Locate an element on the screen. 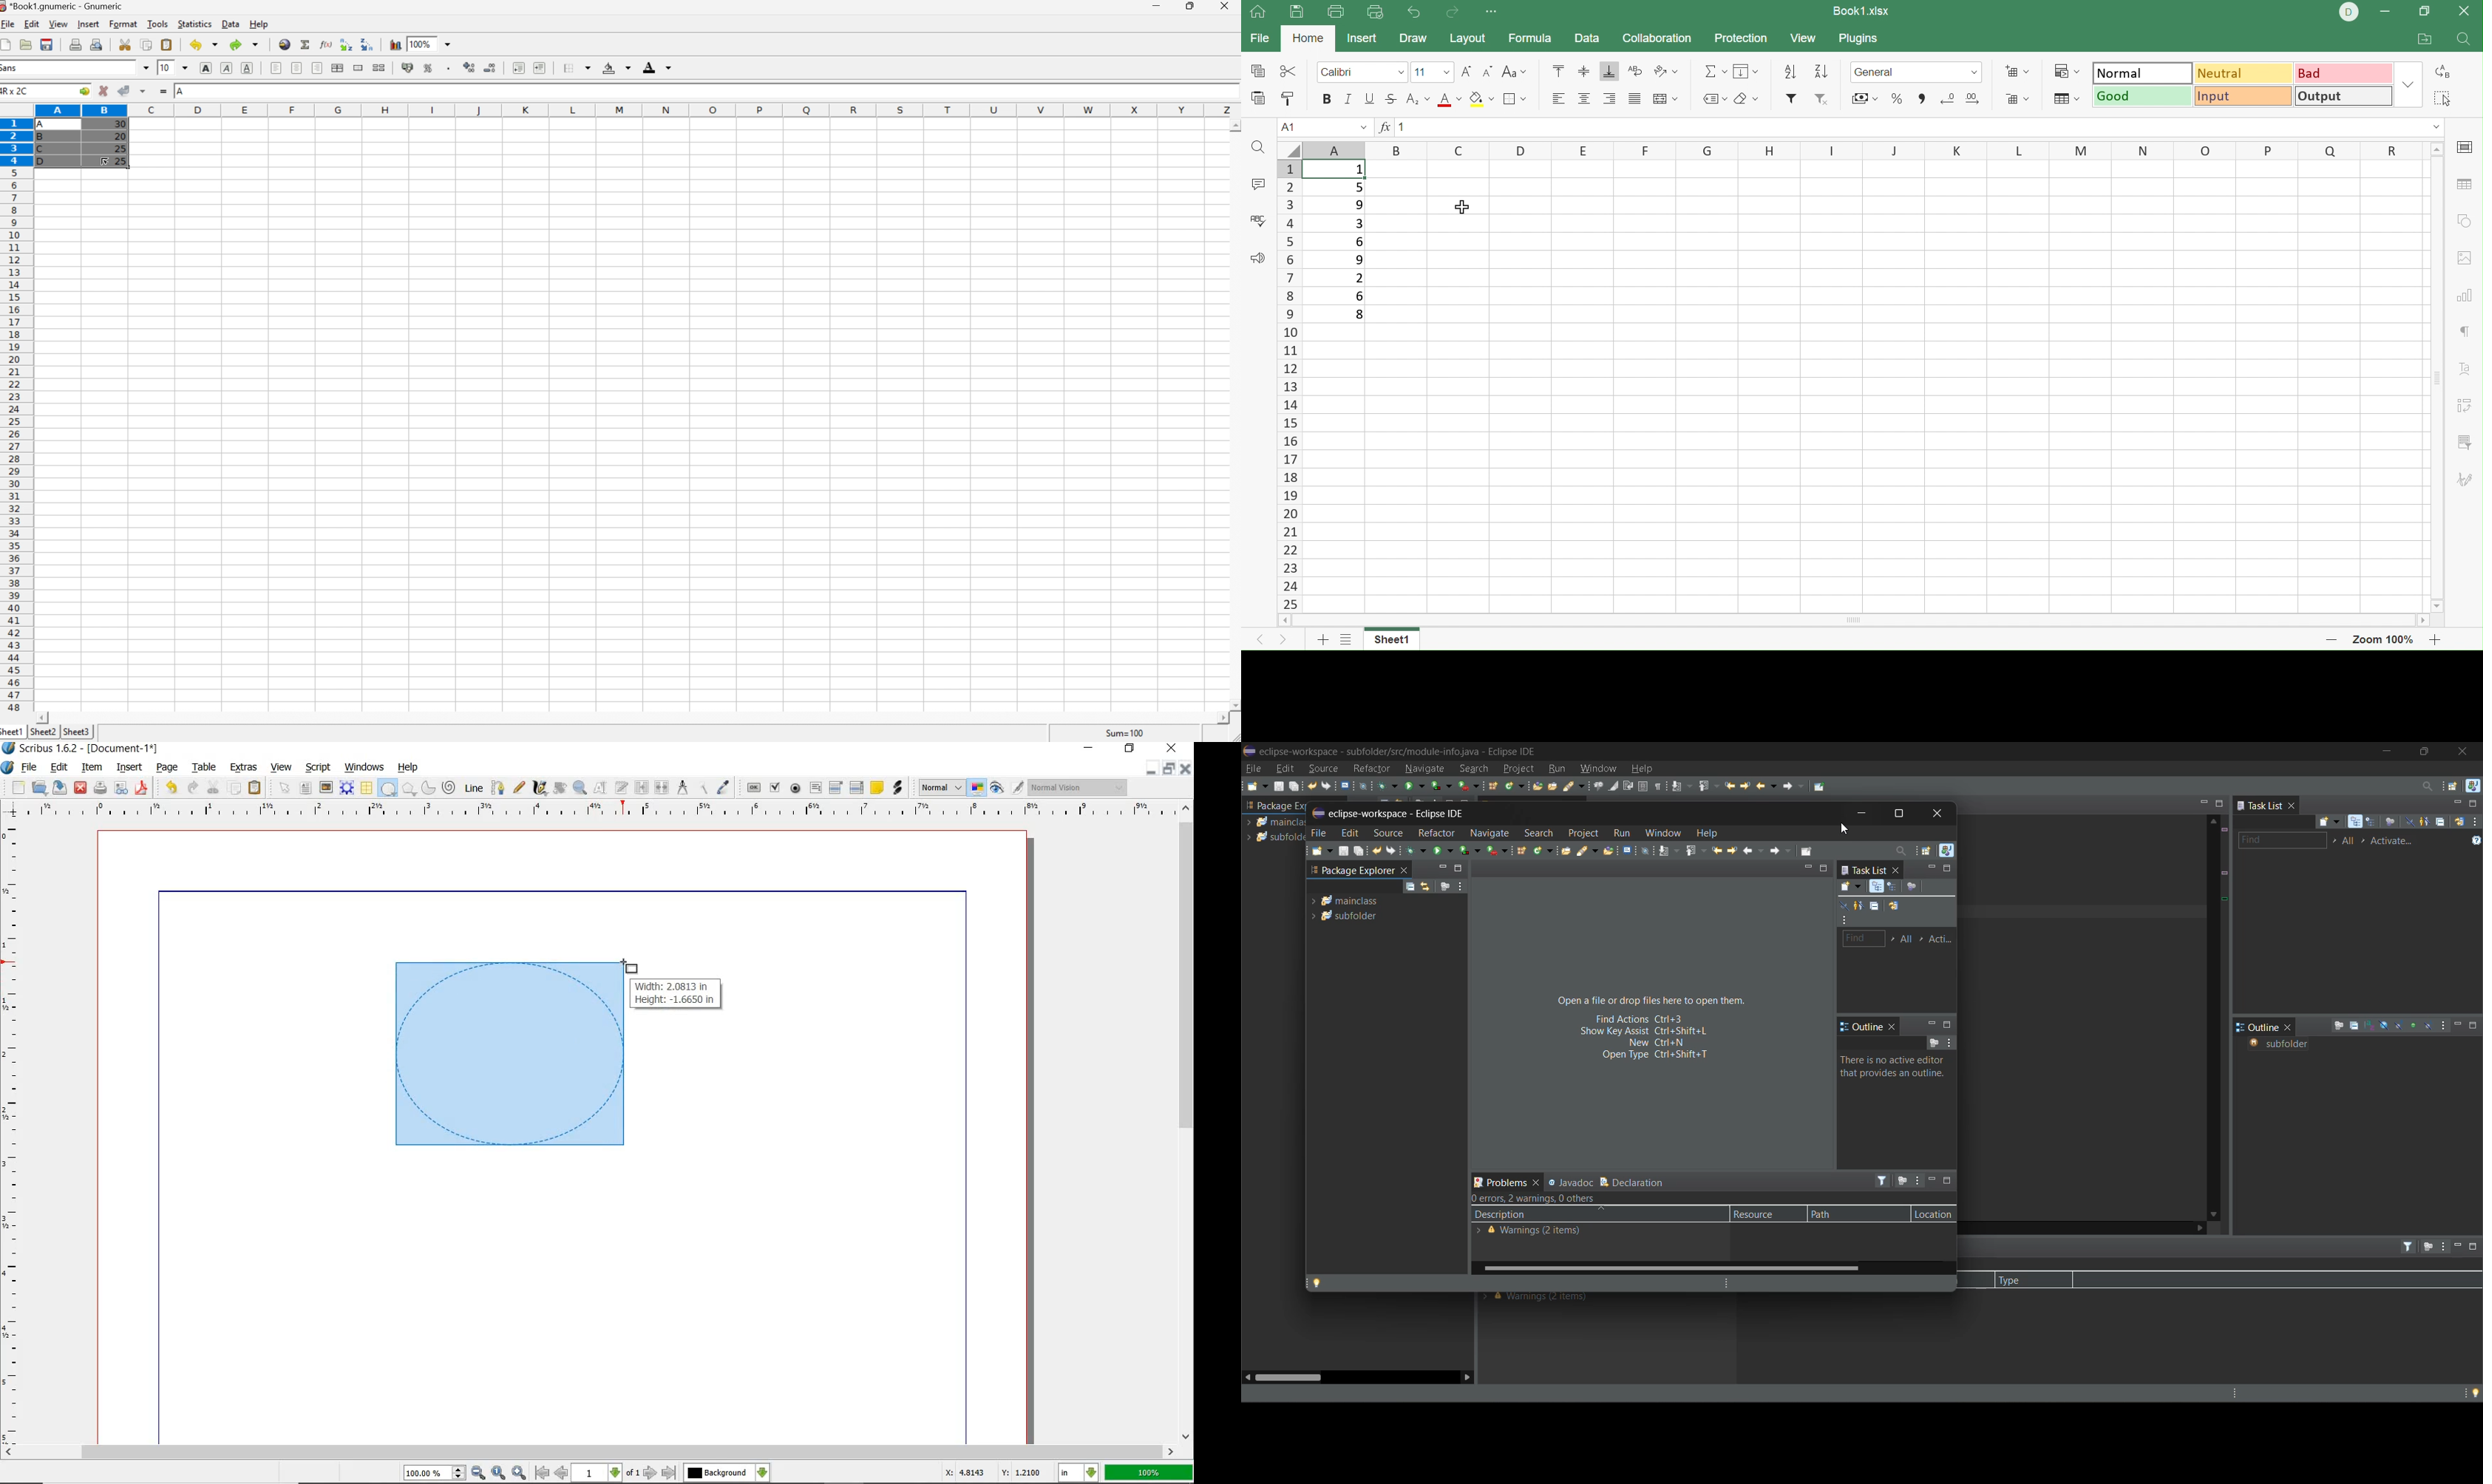 The width and height of the screenshot is (2492, 1484). Cancel changes is located at coordinates (103, 90).